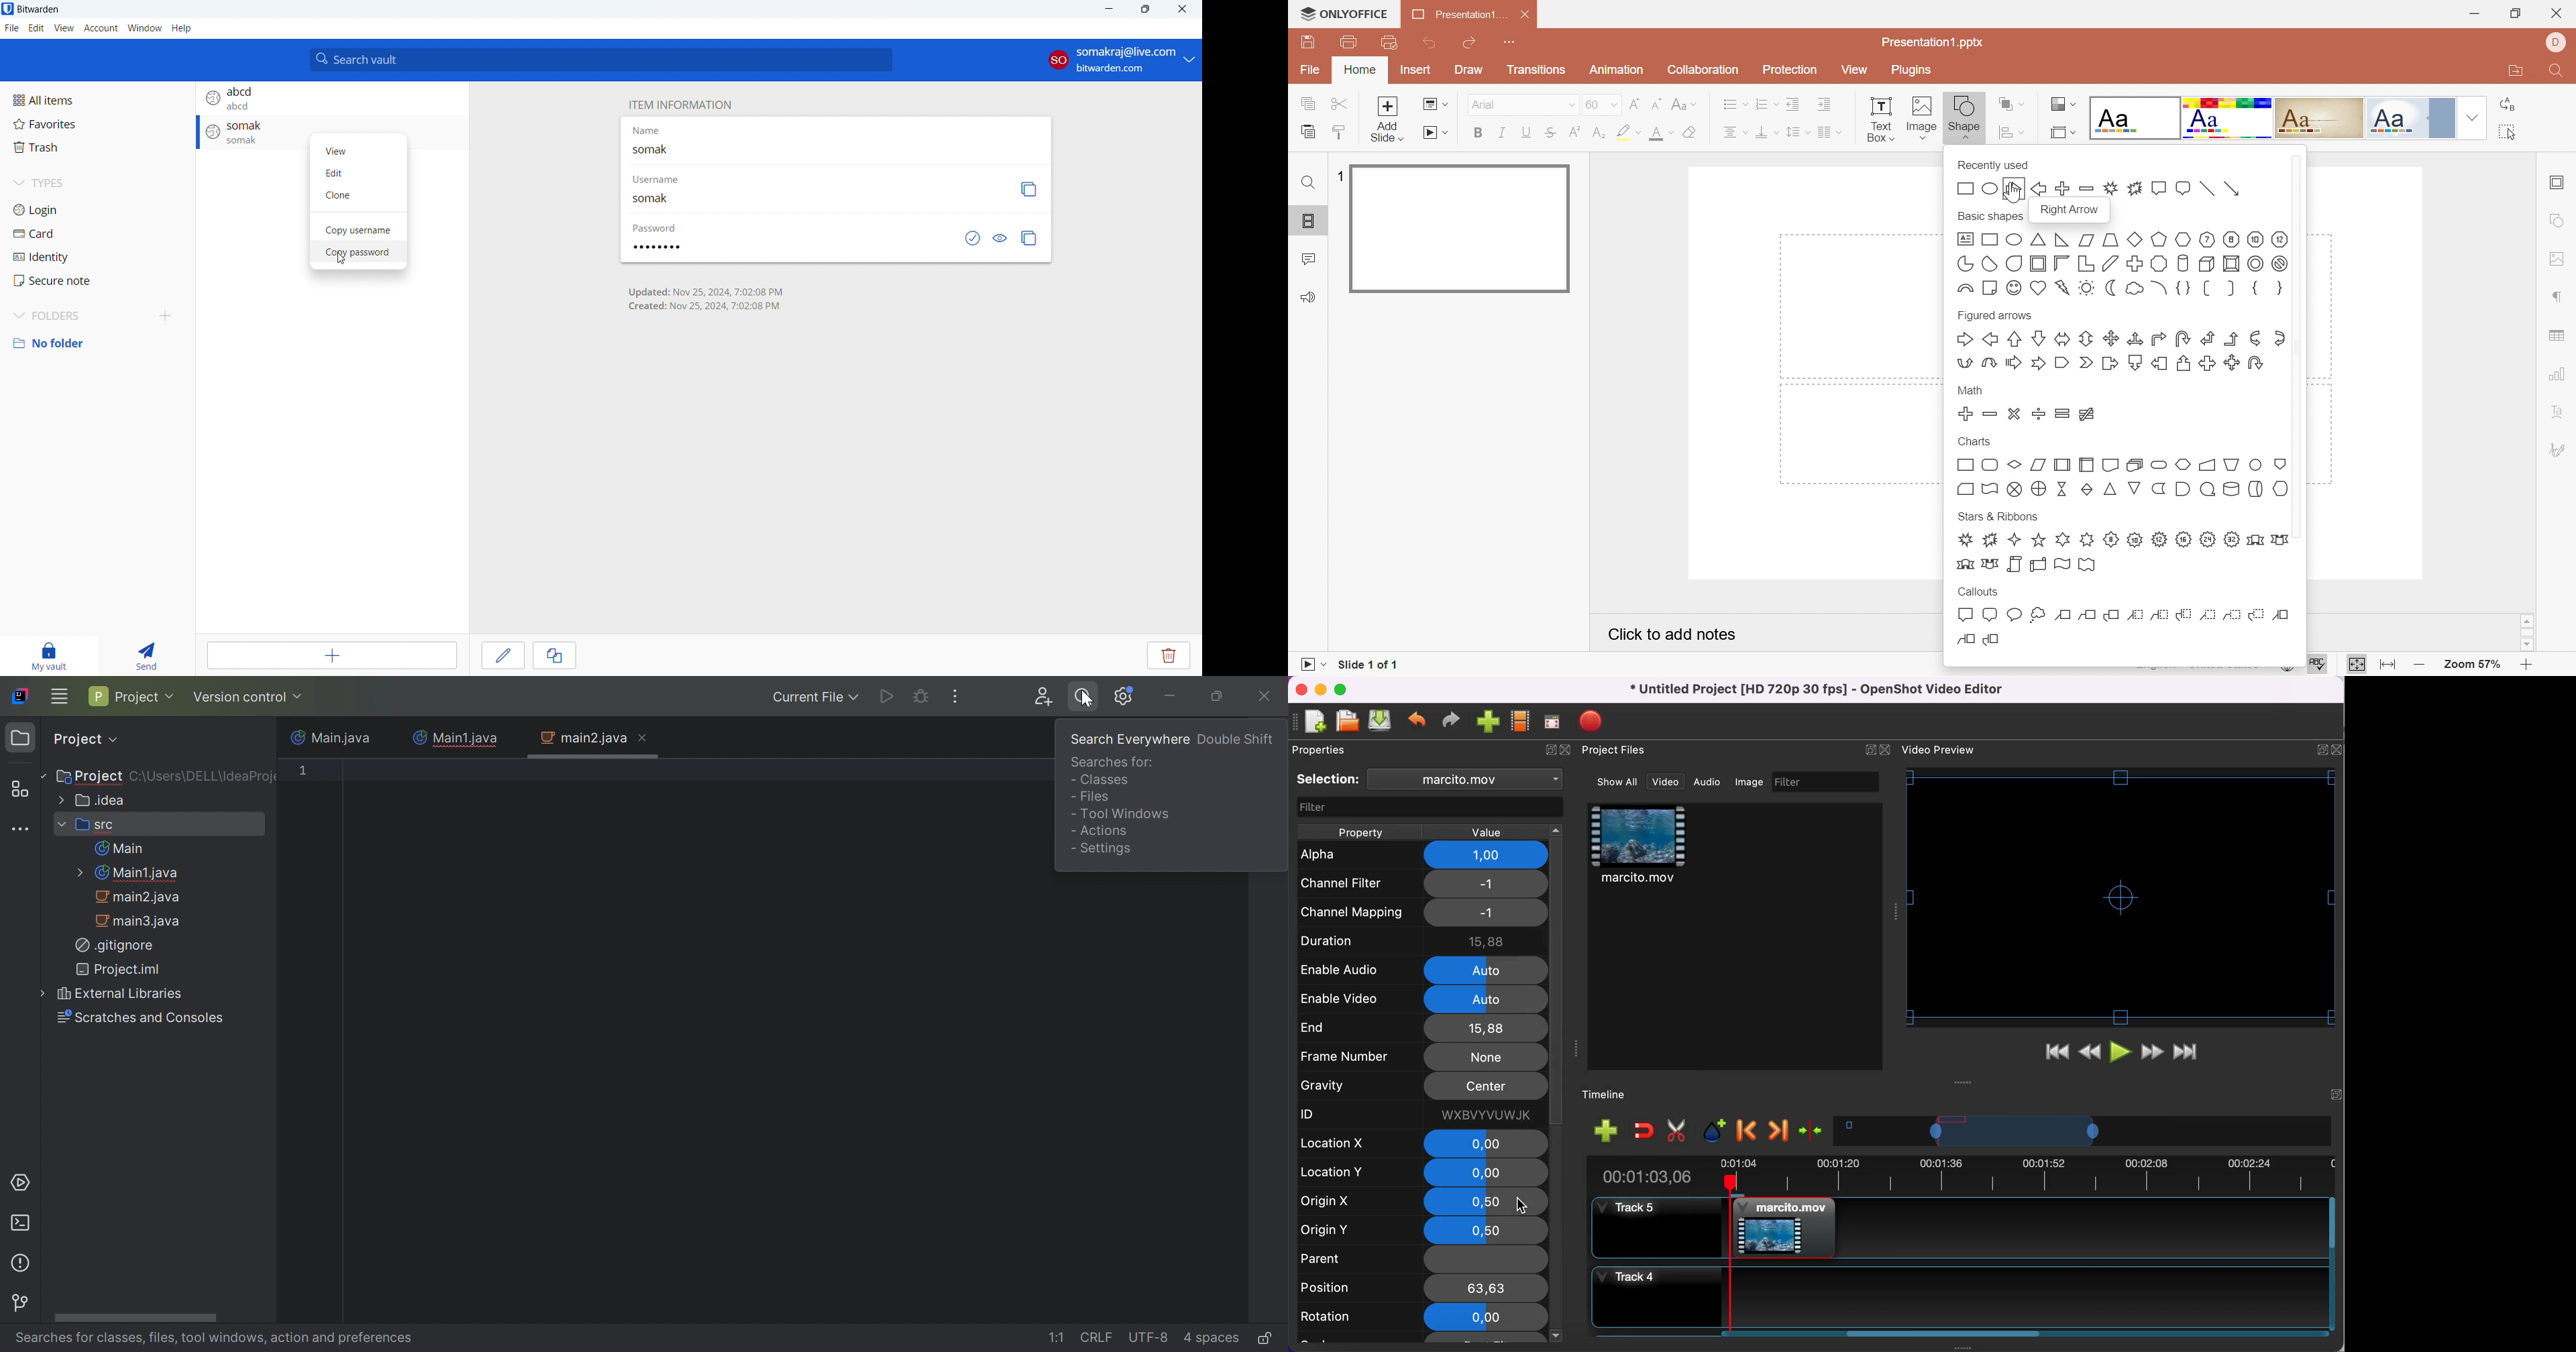 Image resolution: width=2576 pixels, height=1372 pixels. I want to click on Animation, so click(1614, 70).